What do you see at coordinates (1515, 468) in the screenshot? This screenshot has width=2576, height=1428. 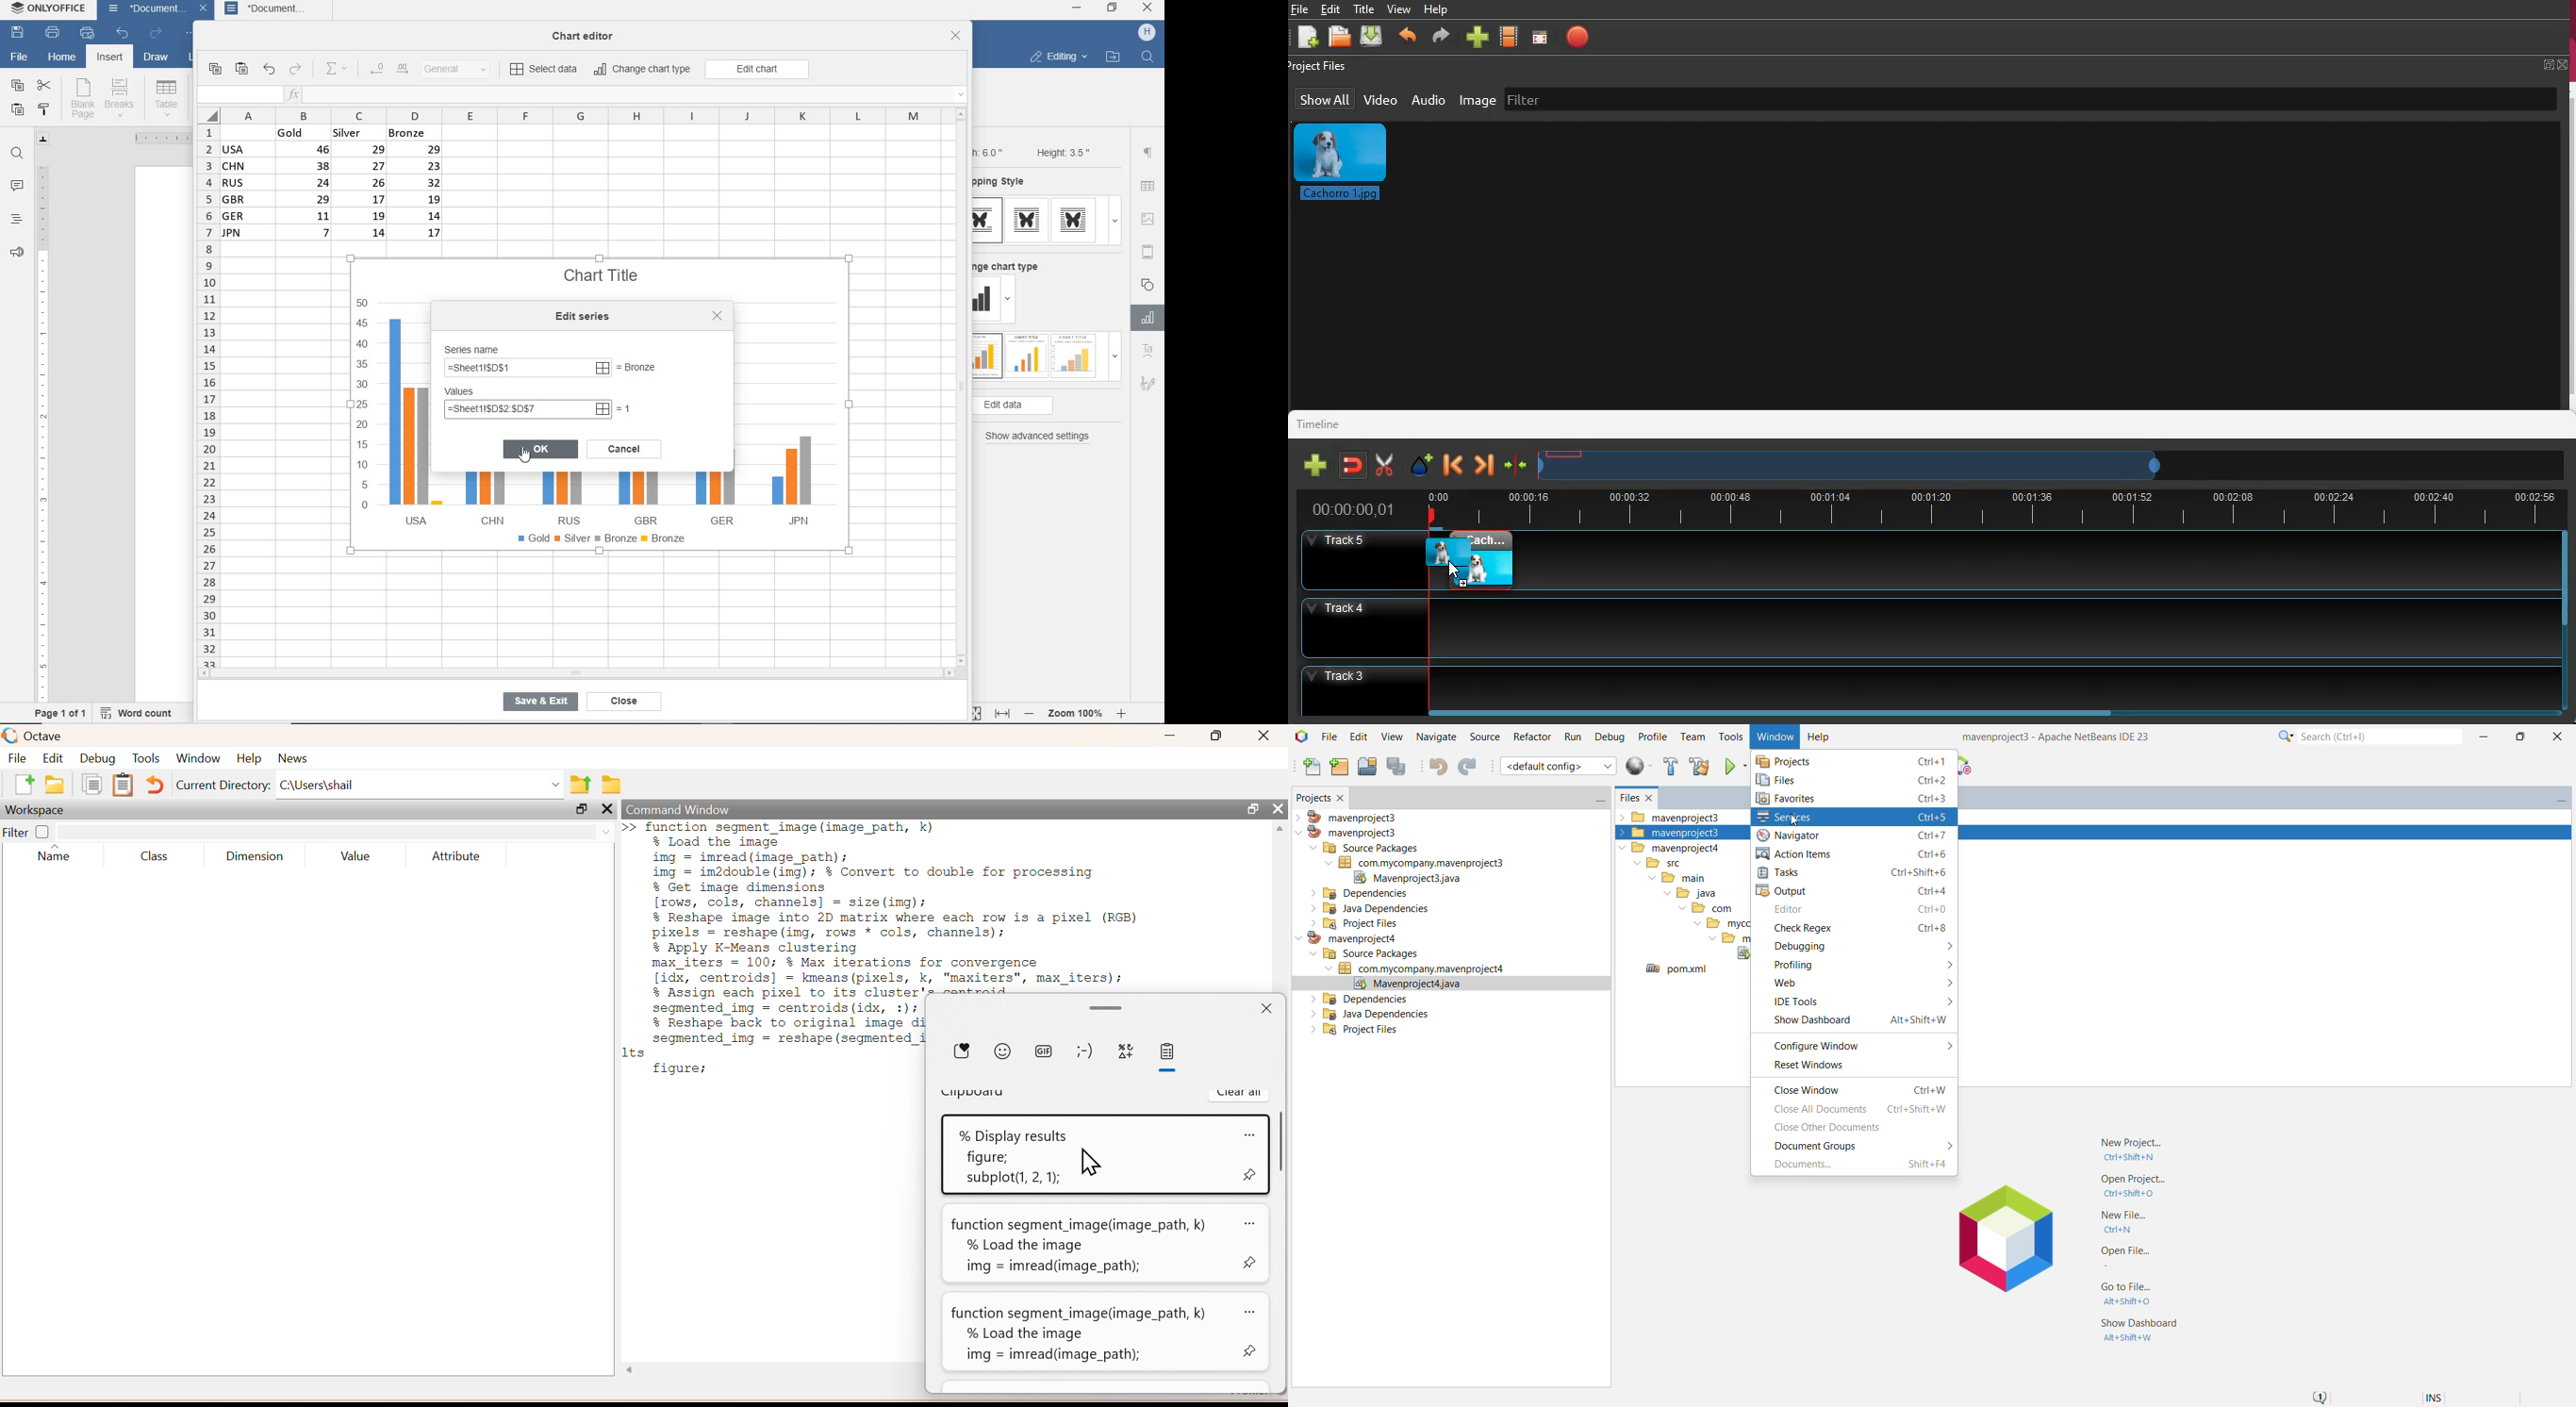 I see `compress` at bounding box center [1515, 468].